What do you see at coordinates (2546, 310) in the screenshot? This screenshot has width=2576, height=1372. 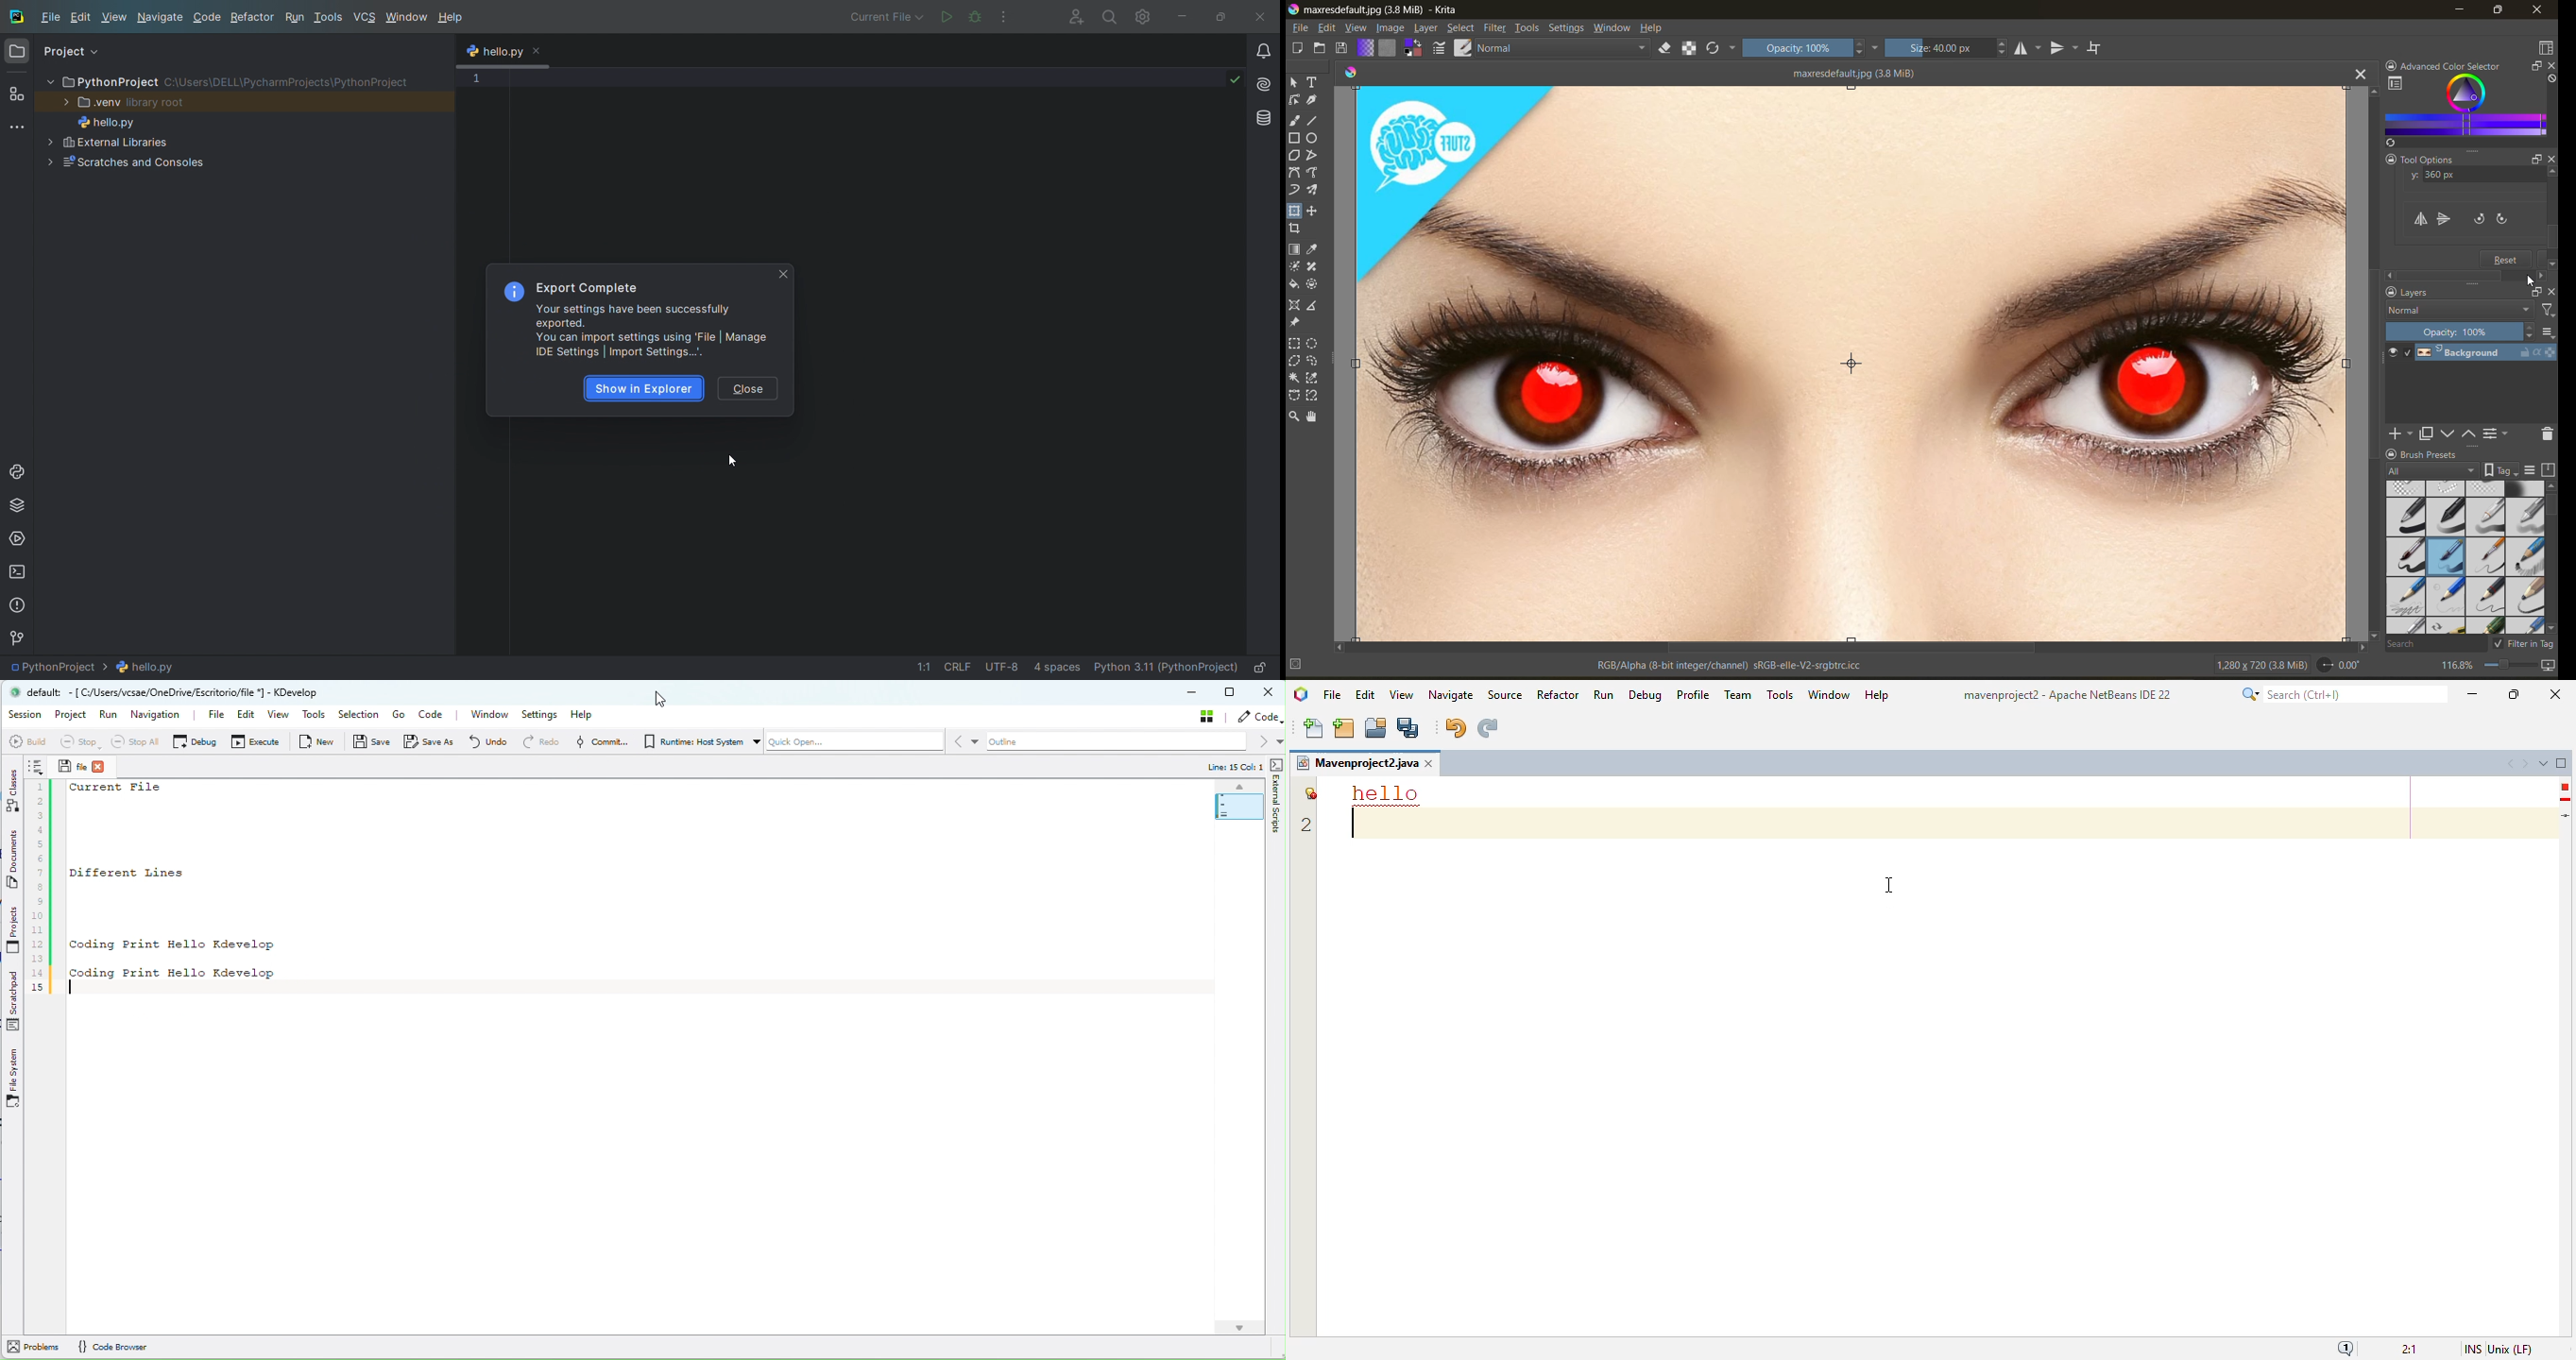 I see `filter` at bounding box center [2546, 310].